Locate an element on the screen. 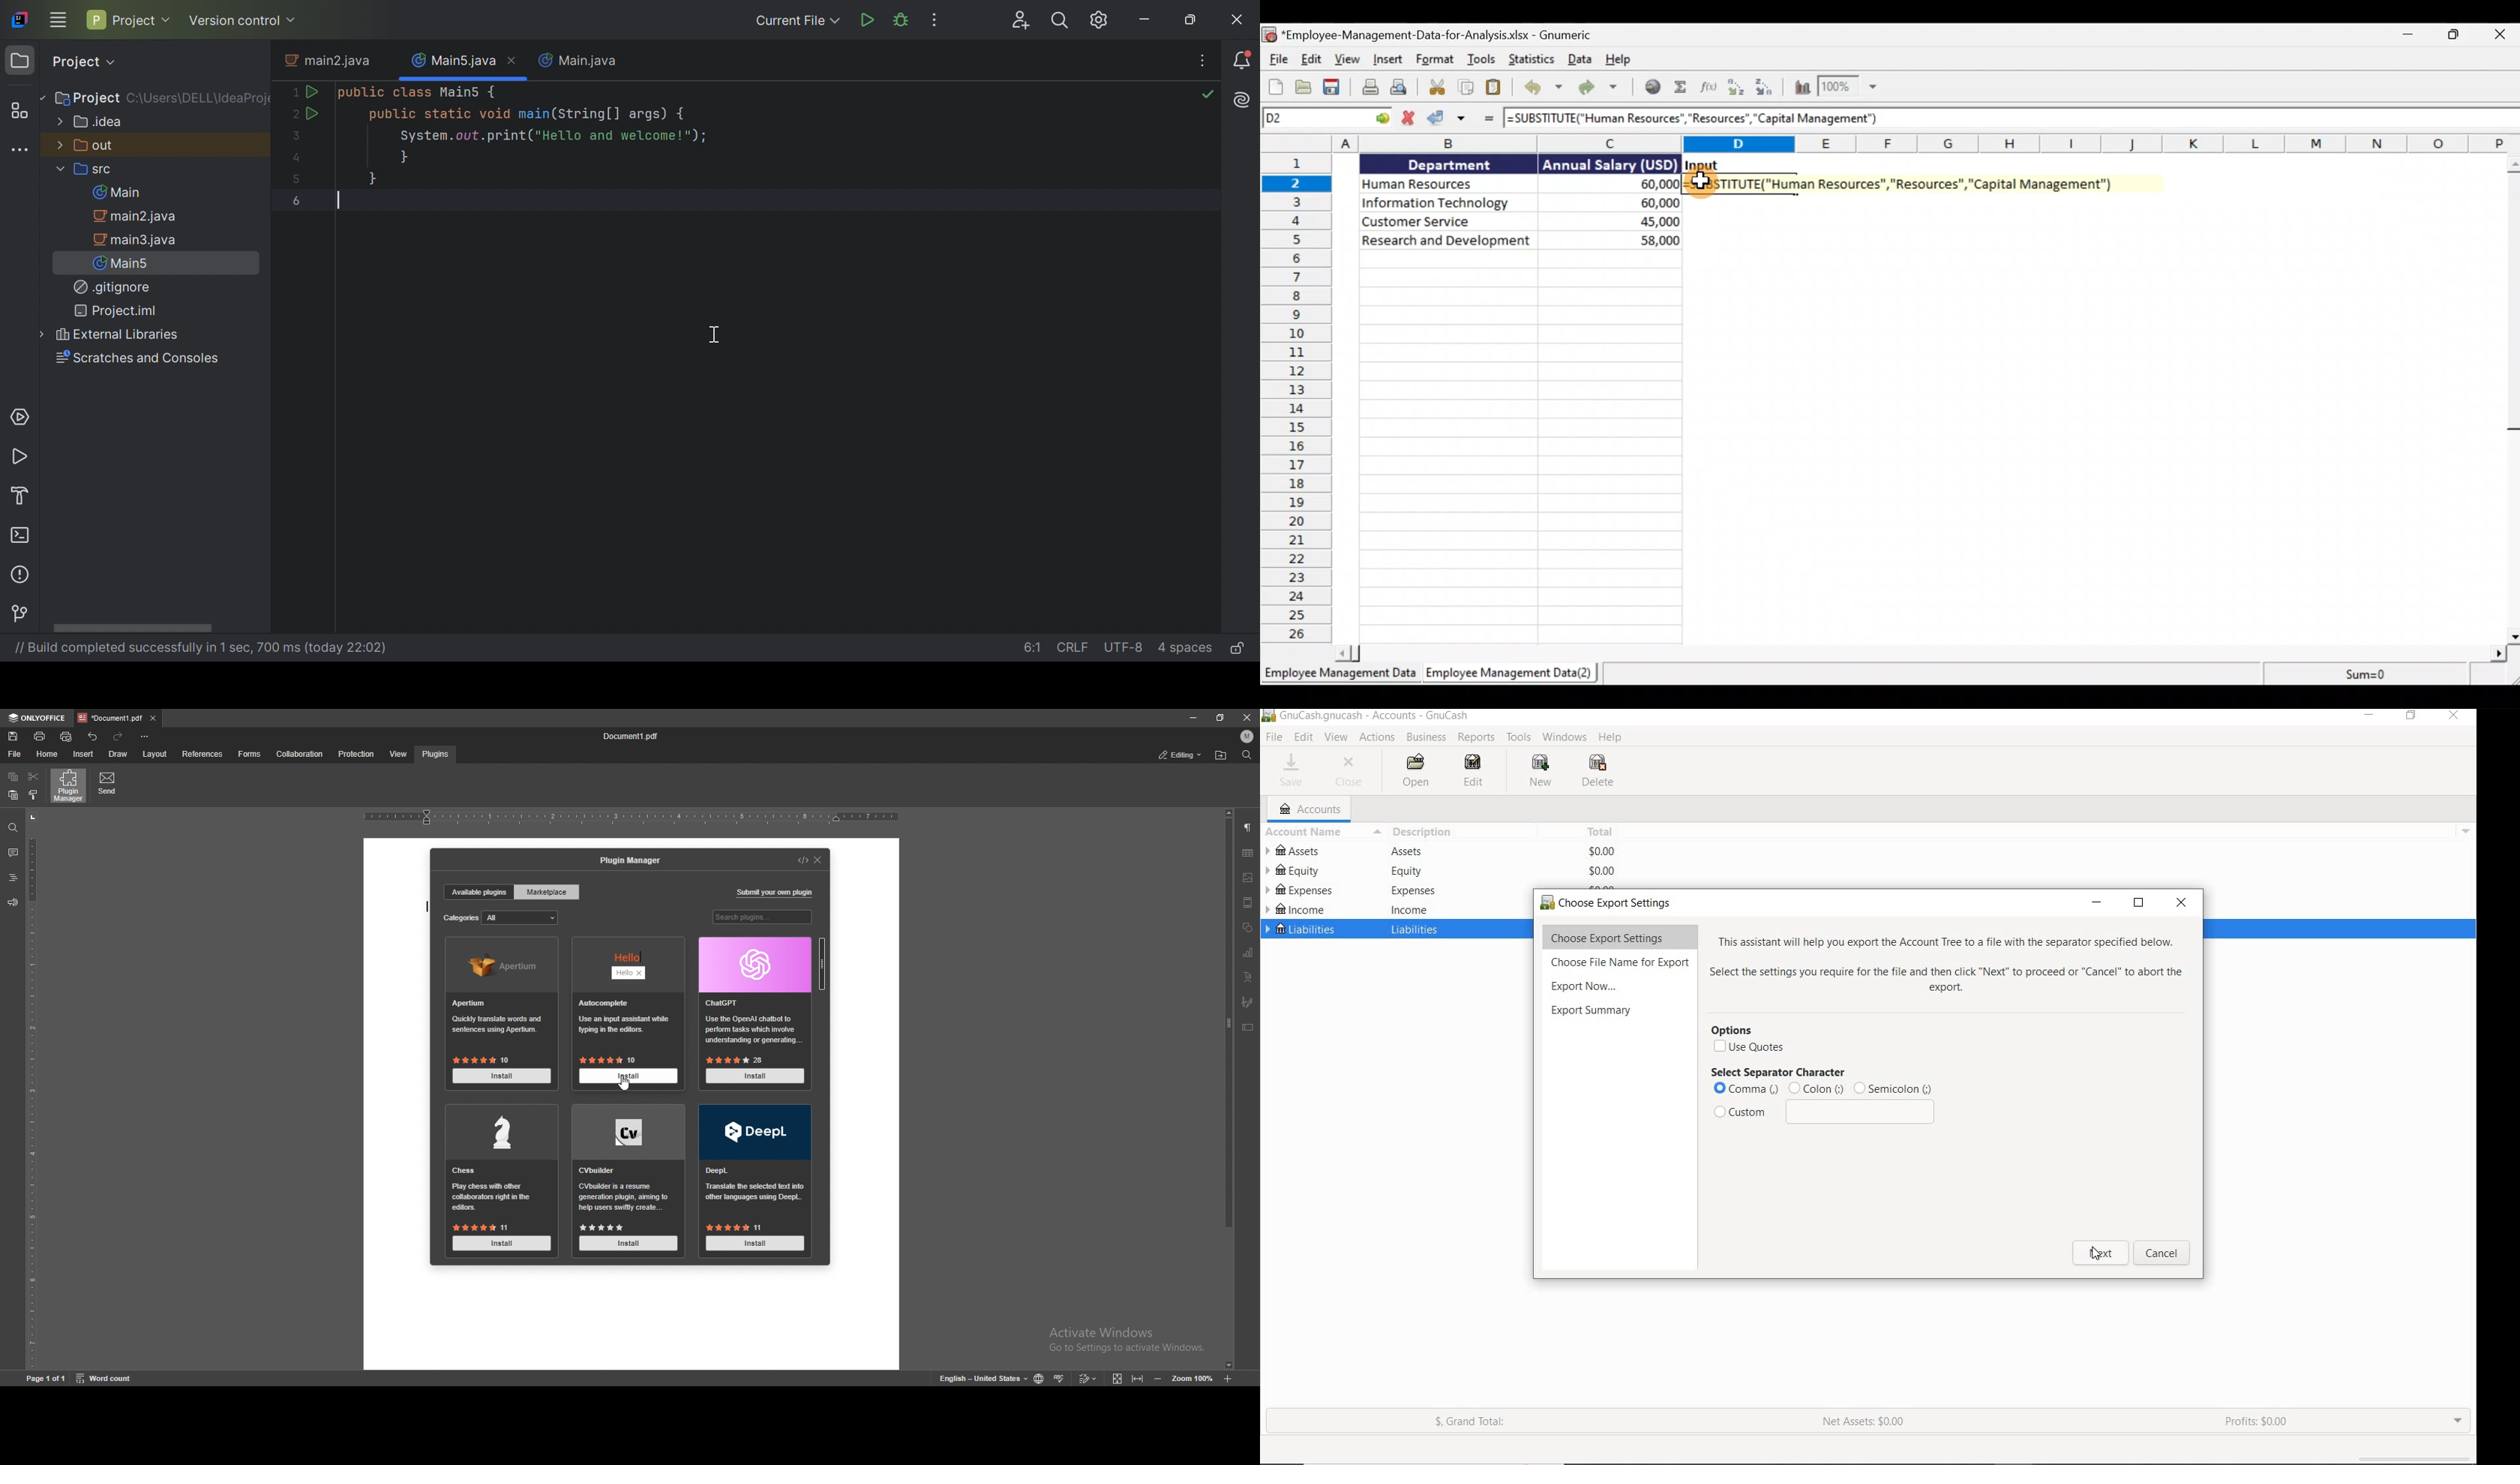  Document1 pdf is located at coordinates (633, 738).